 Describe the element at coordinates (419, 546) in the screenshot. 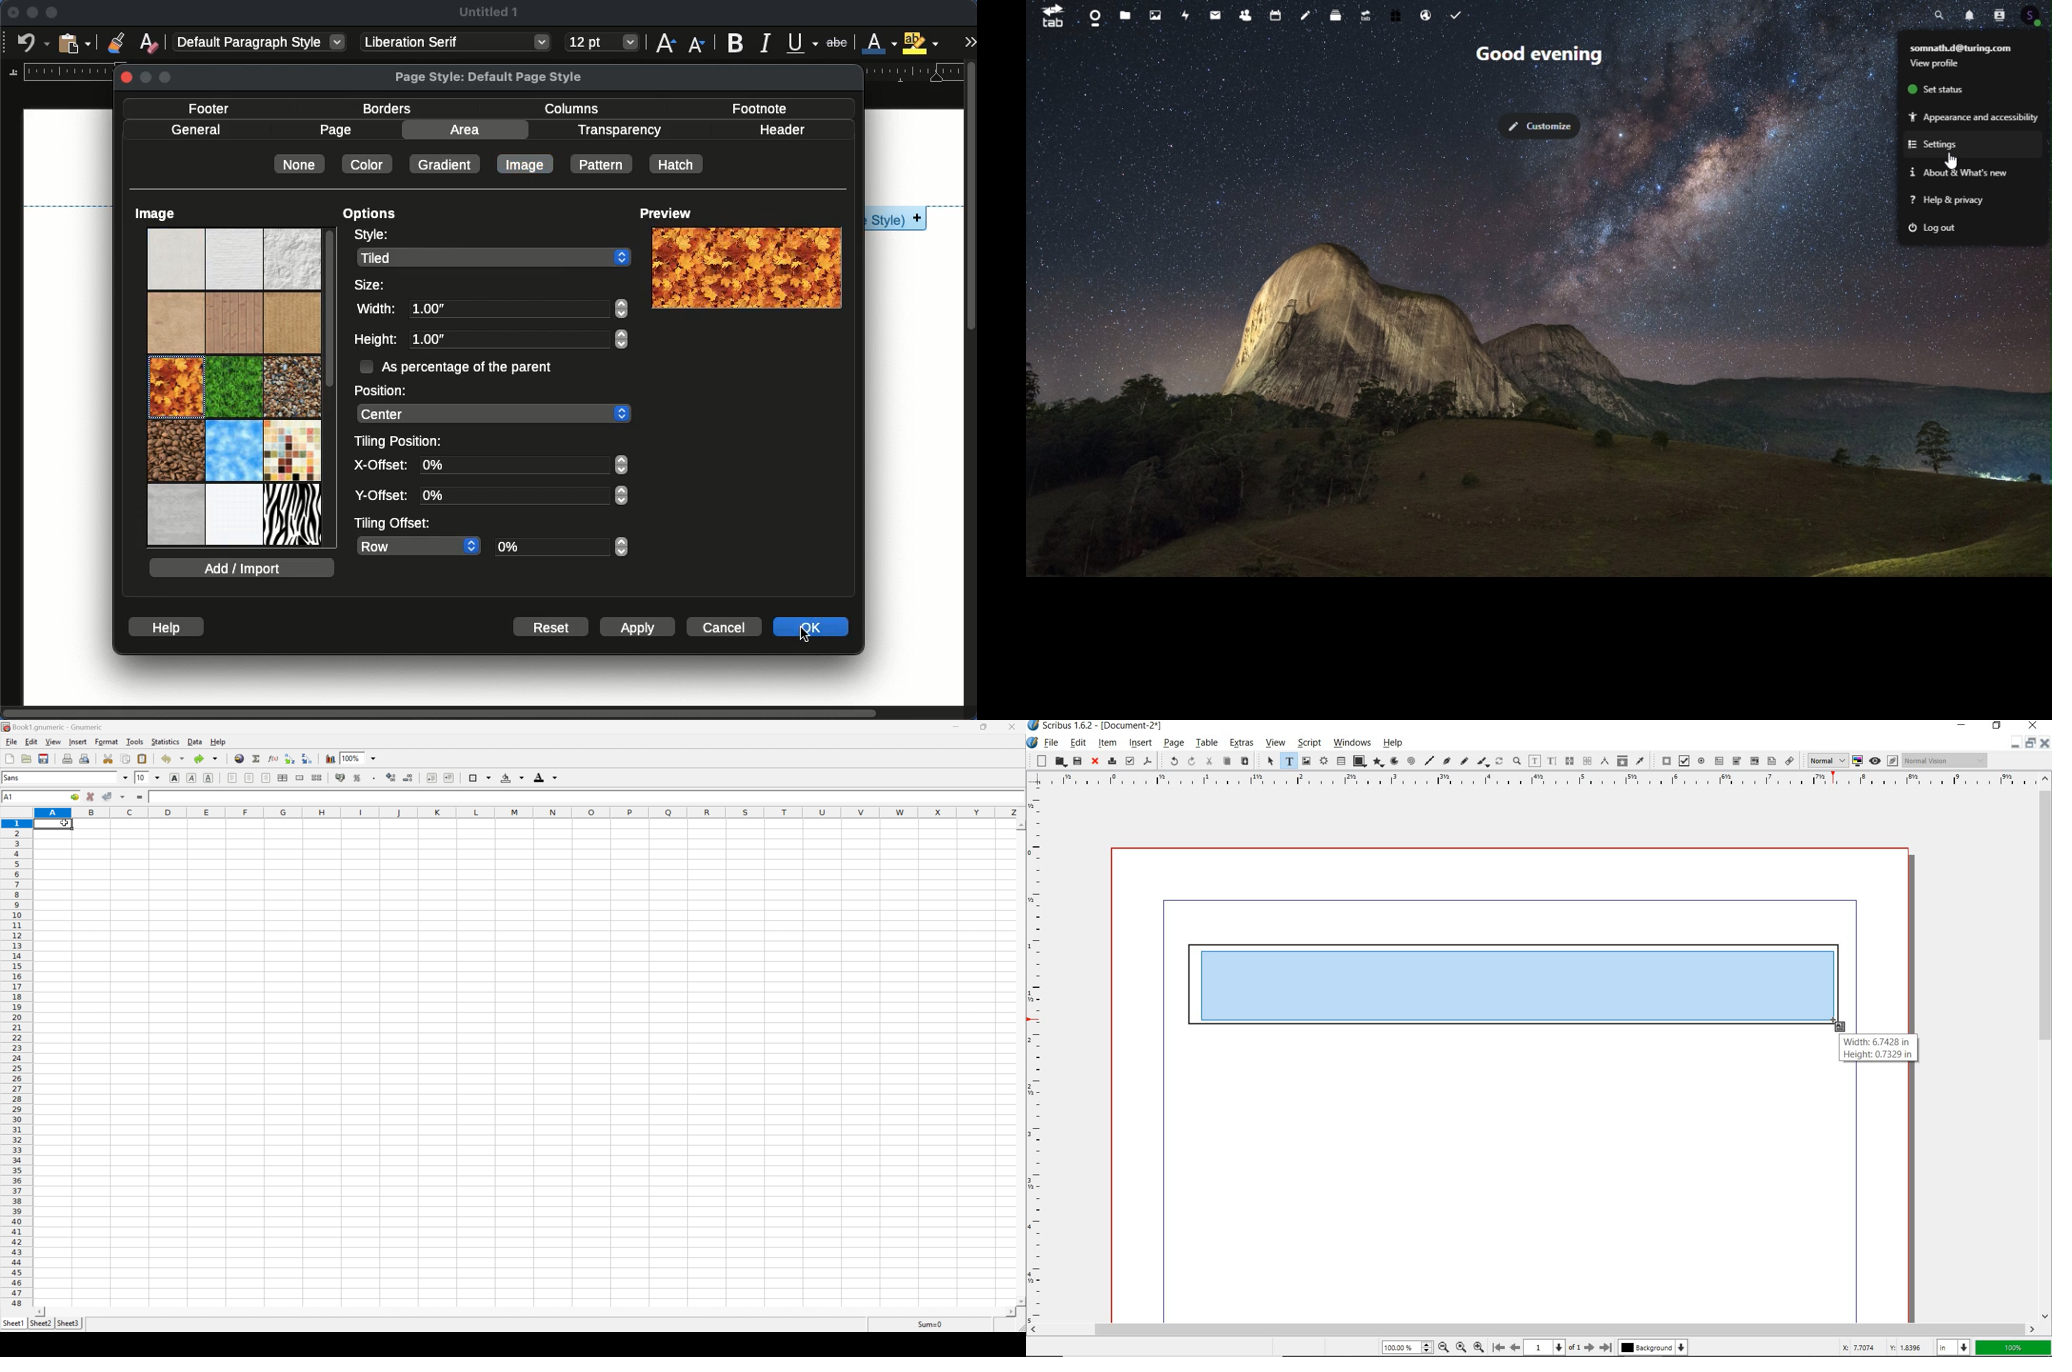

I see `row` at that location.